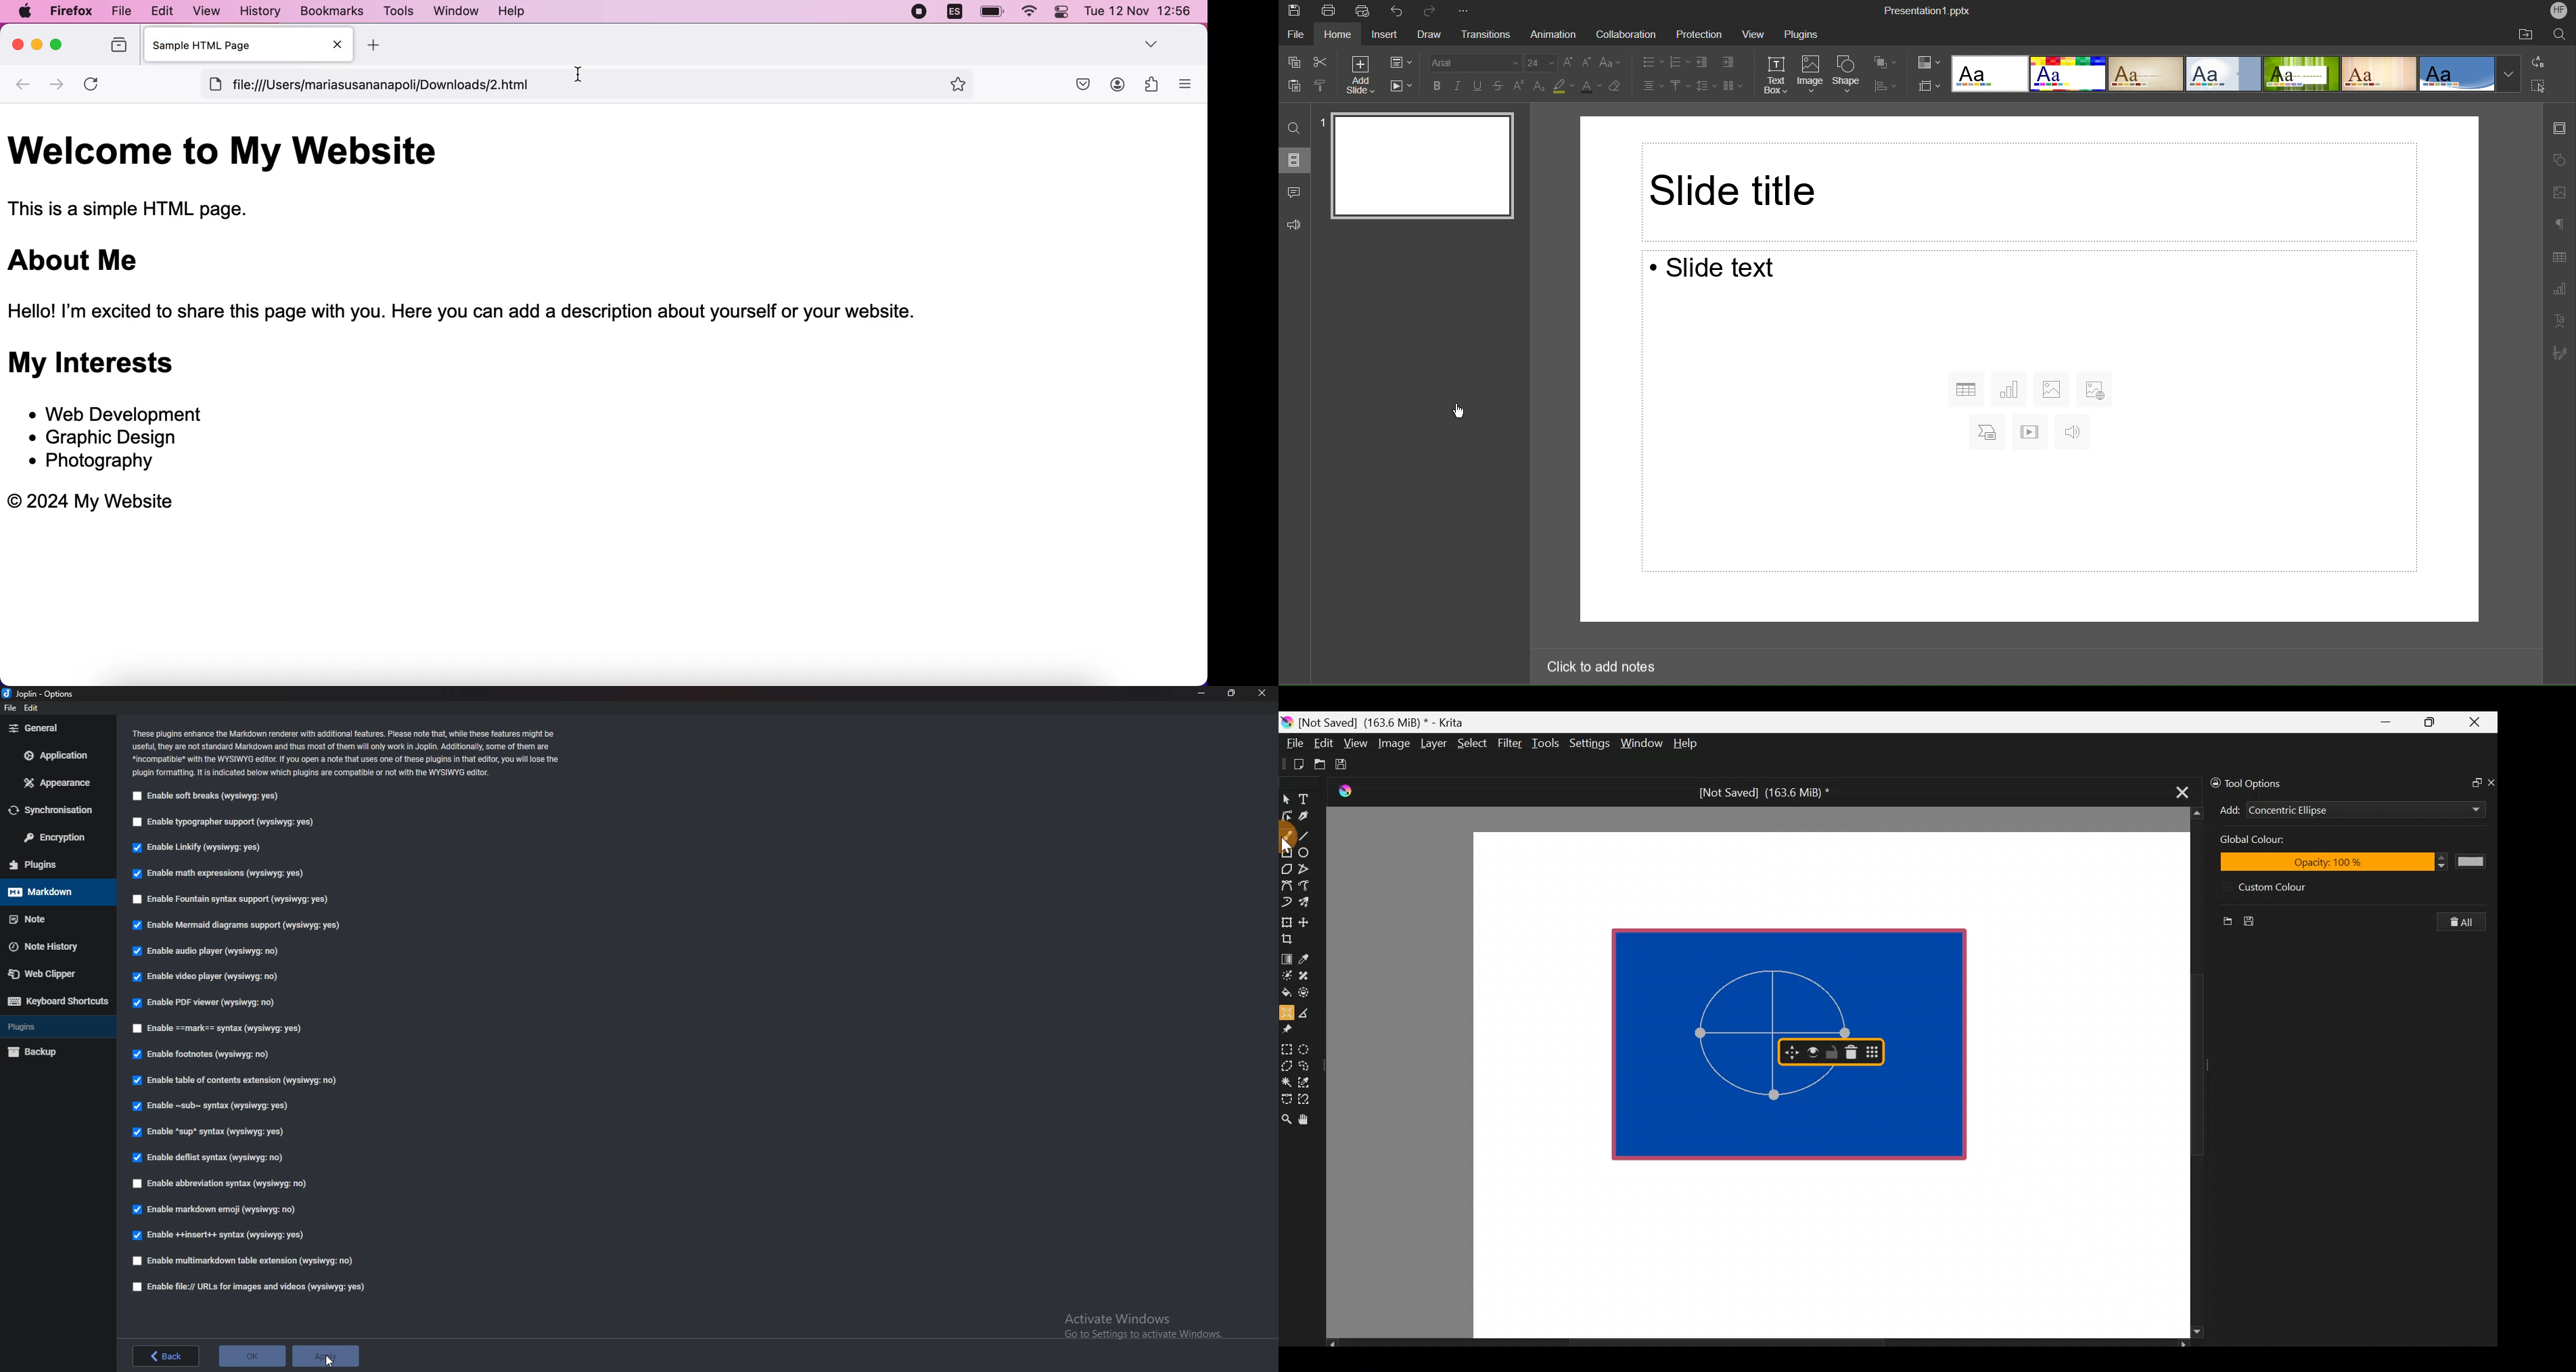  I want to click on enable file urls for images and videos, so click(244, 1287).